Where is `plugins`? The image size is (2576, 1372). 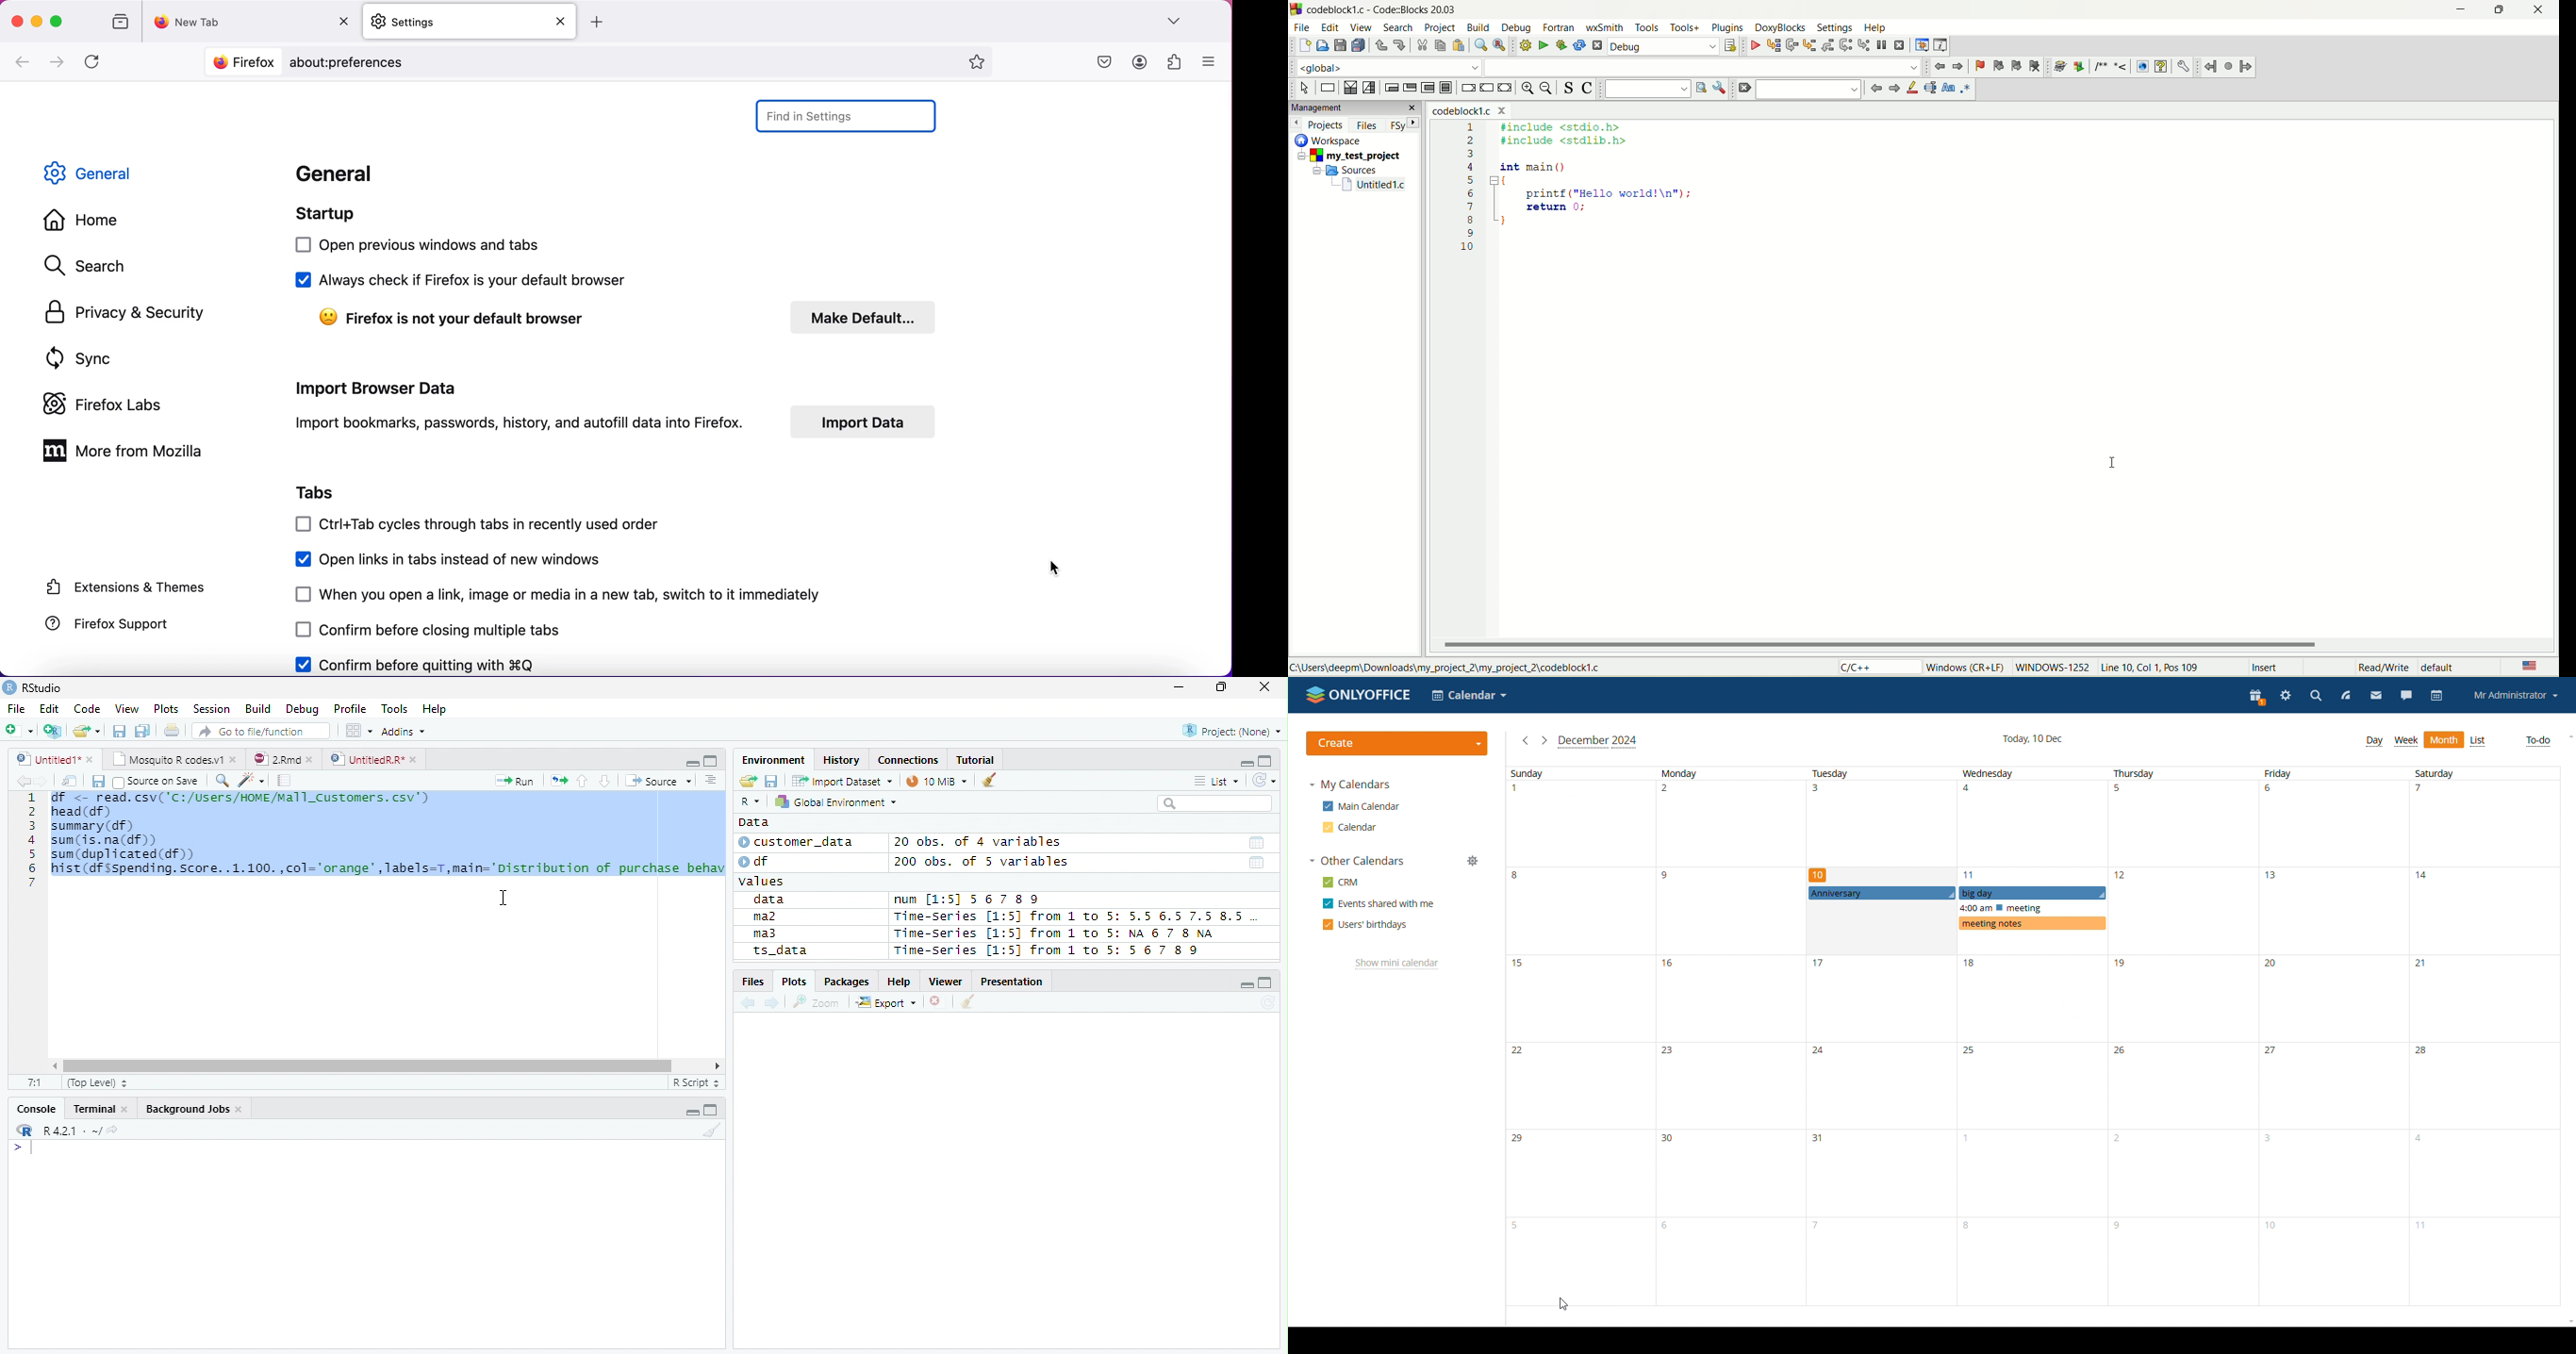 plugins is located at coordinates (1728, 28).